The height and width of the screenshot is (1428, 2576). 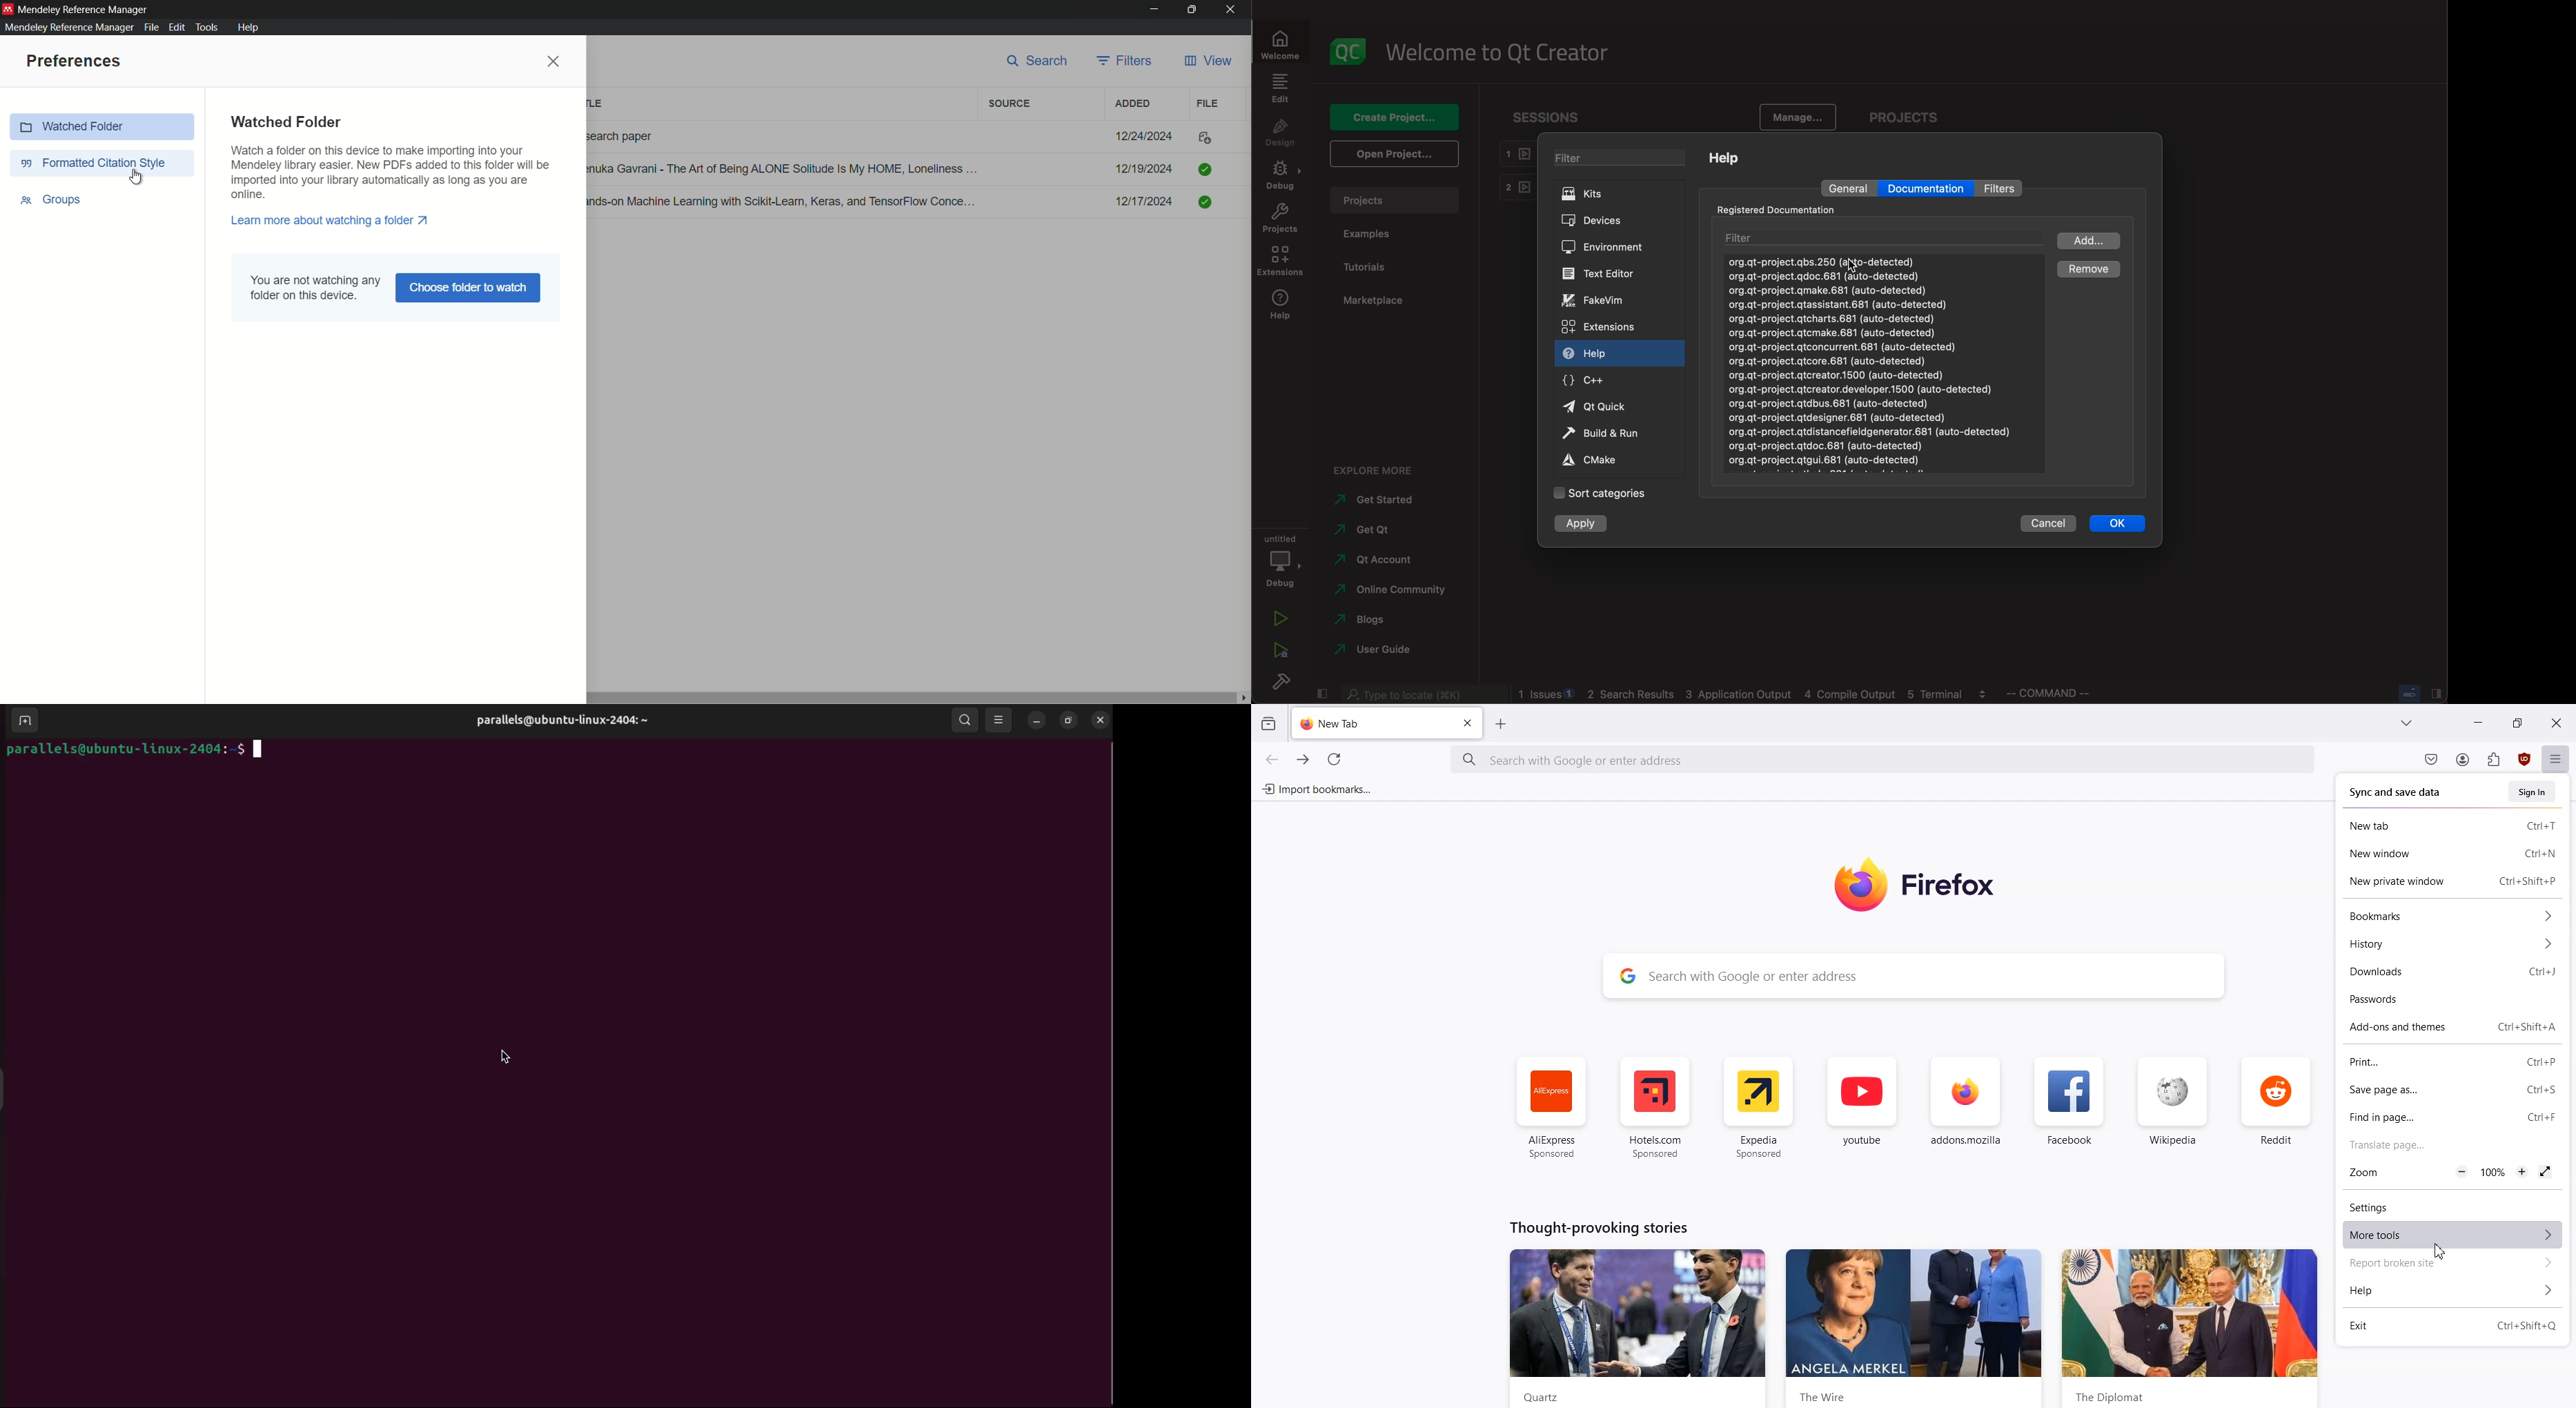 I want to click on text, so click(x=316, y=287).